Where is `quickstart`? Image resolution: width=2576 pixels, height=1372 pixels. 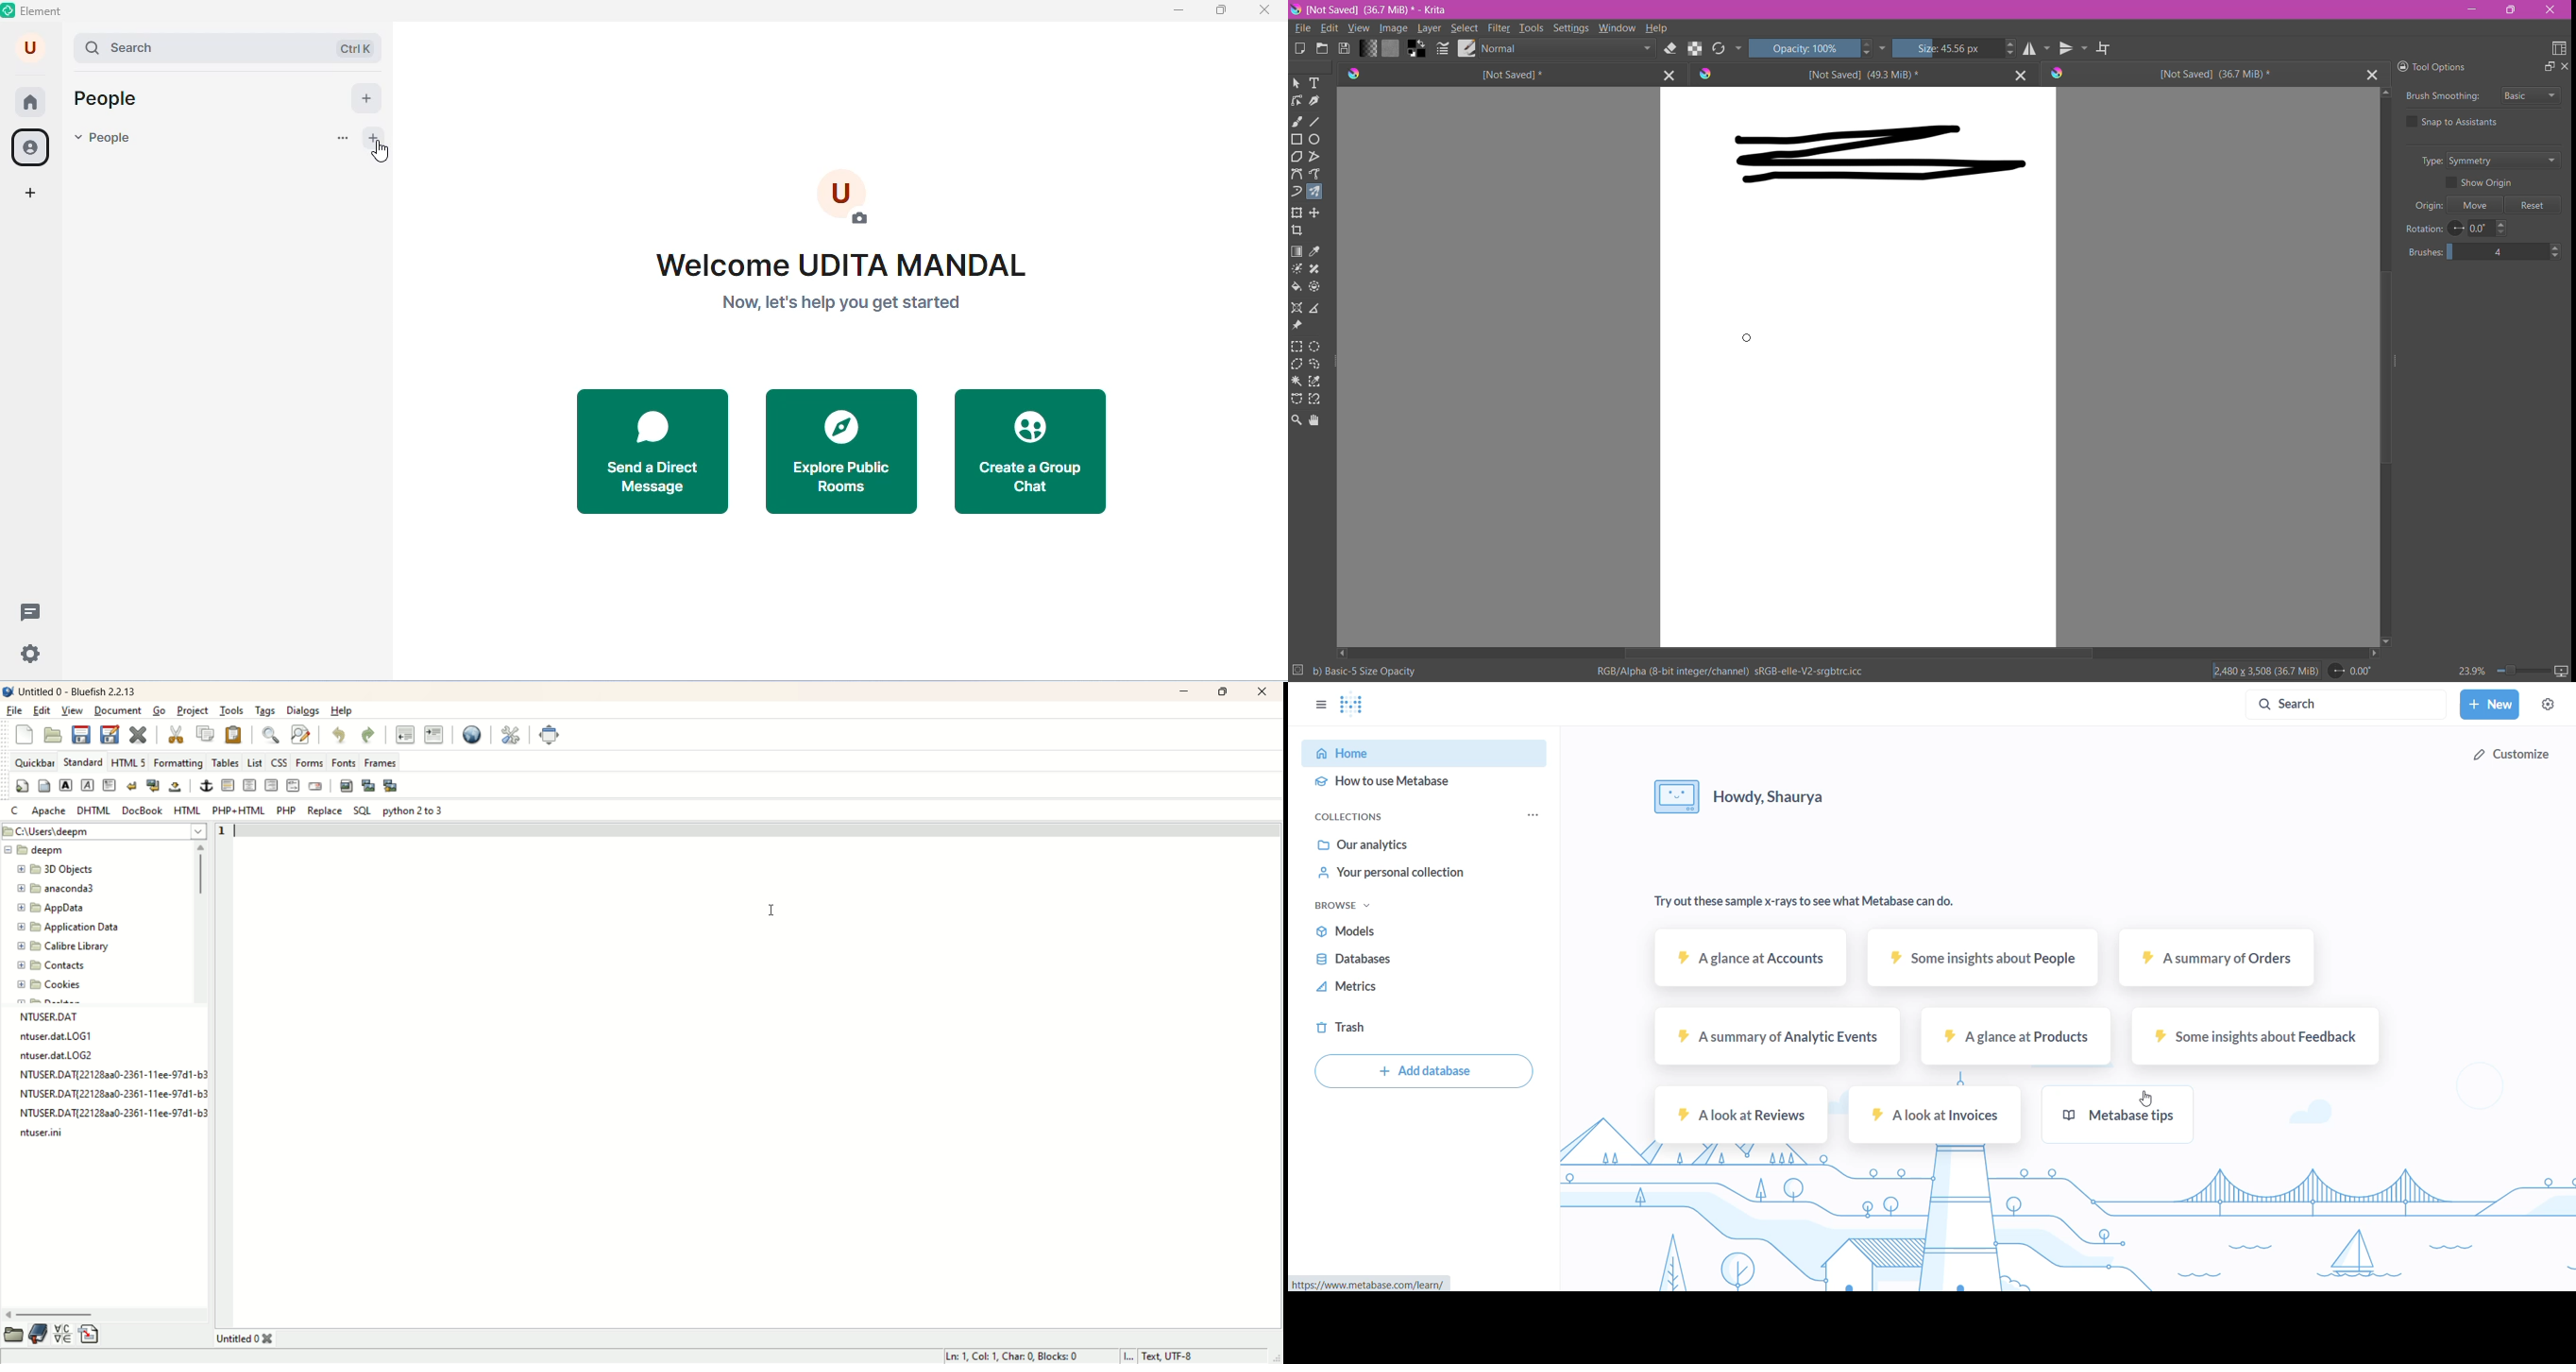 quickstart is located at coordinates (21, 787).